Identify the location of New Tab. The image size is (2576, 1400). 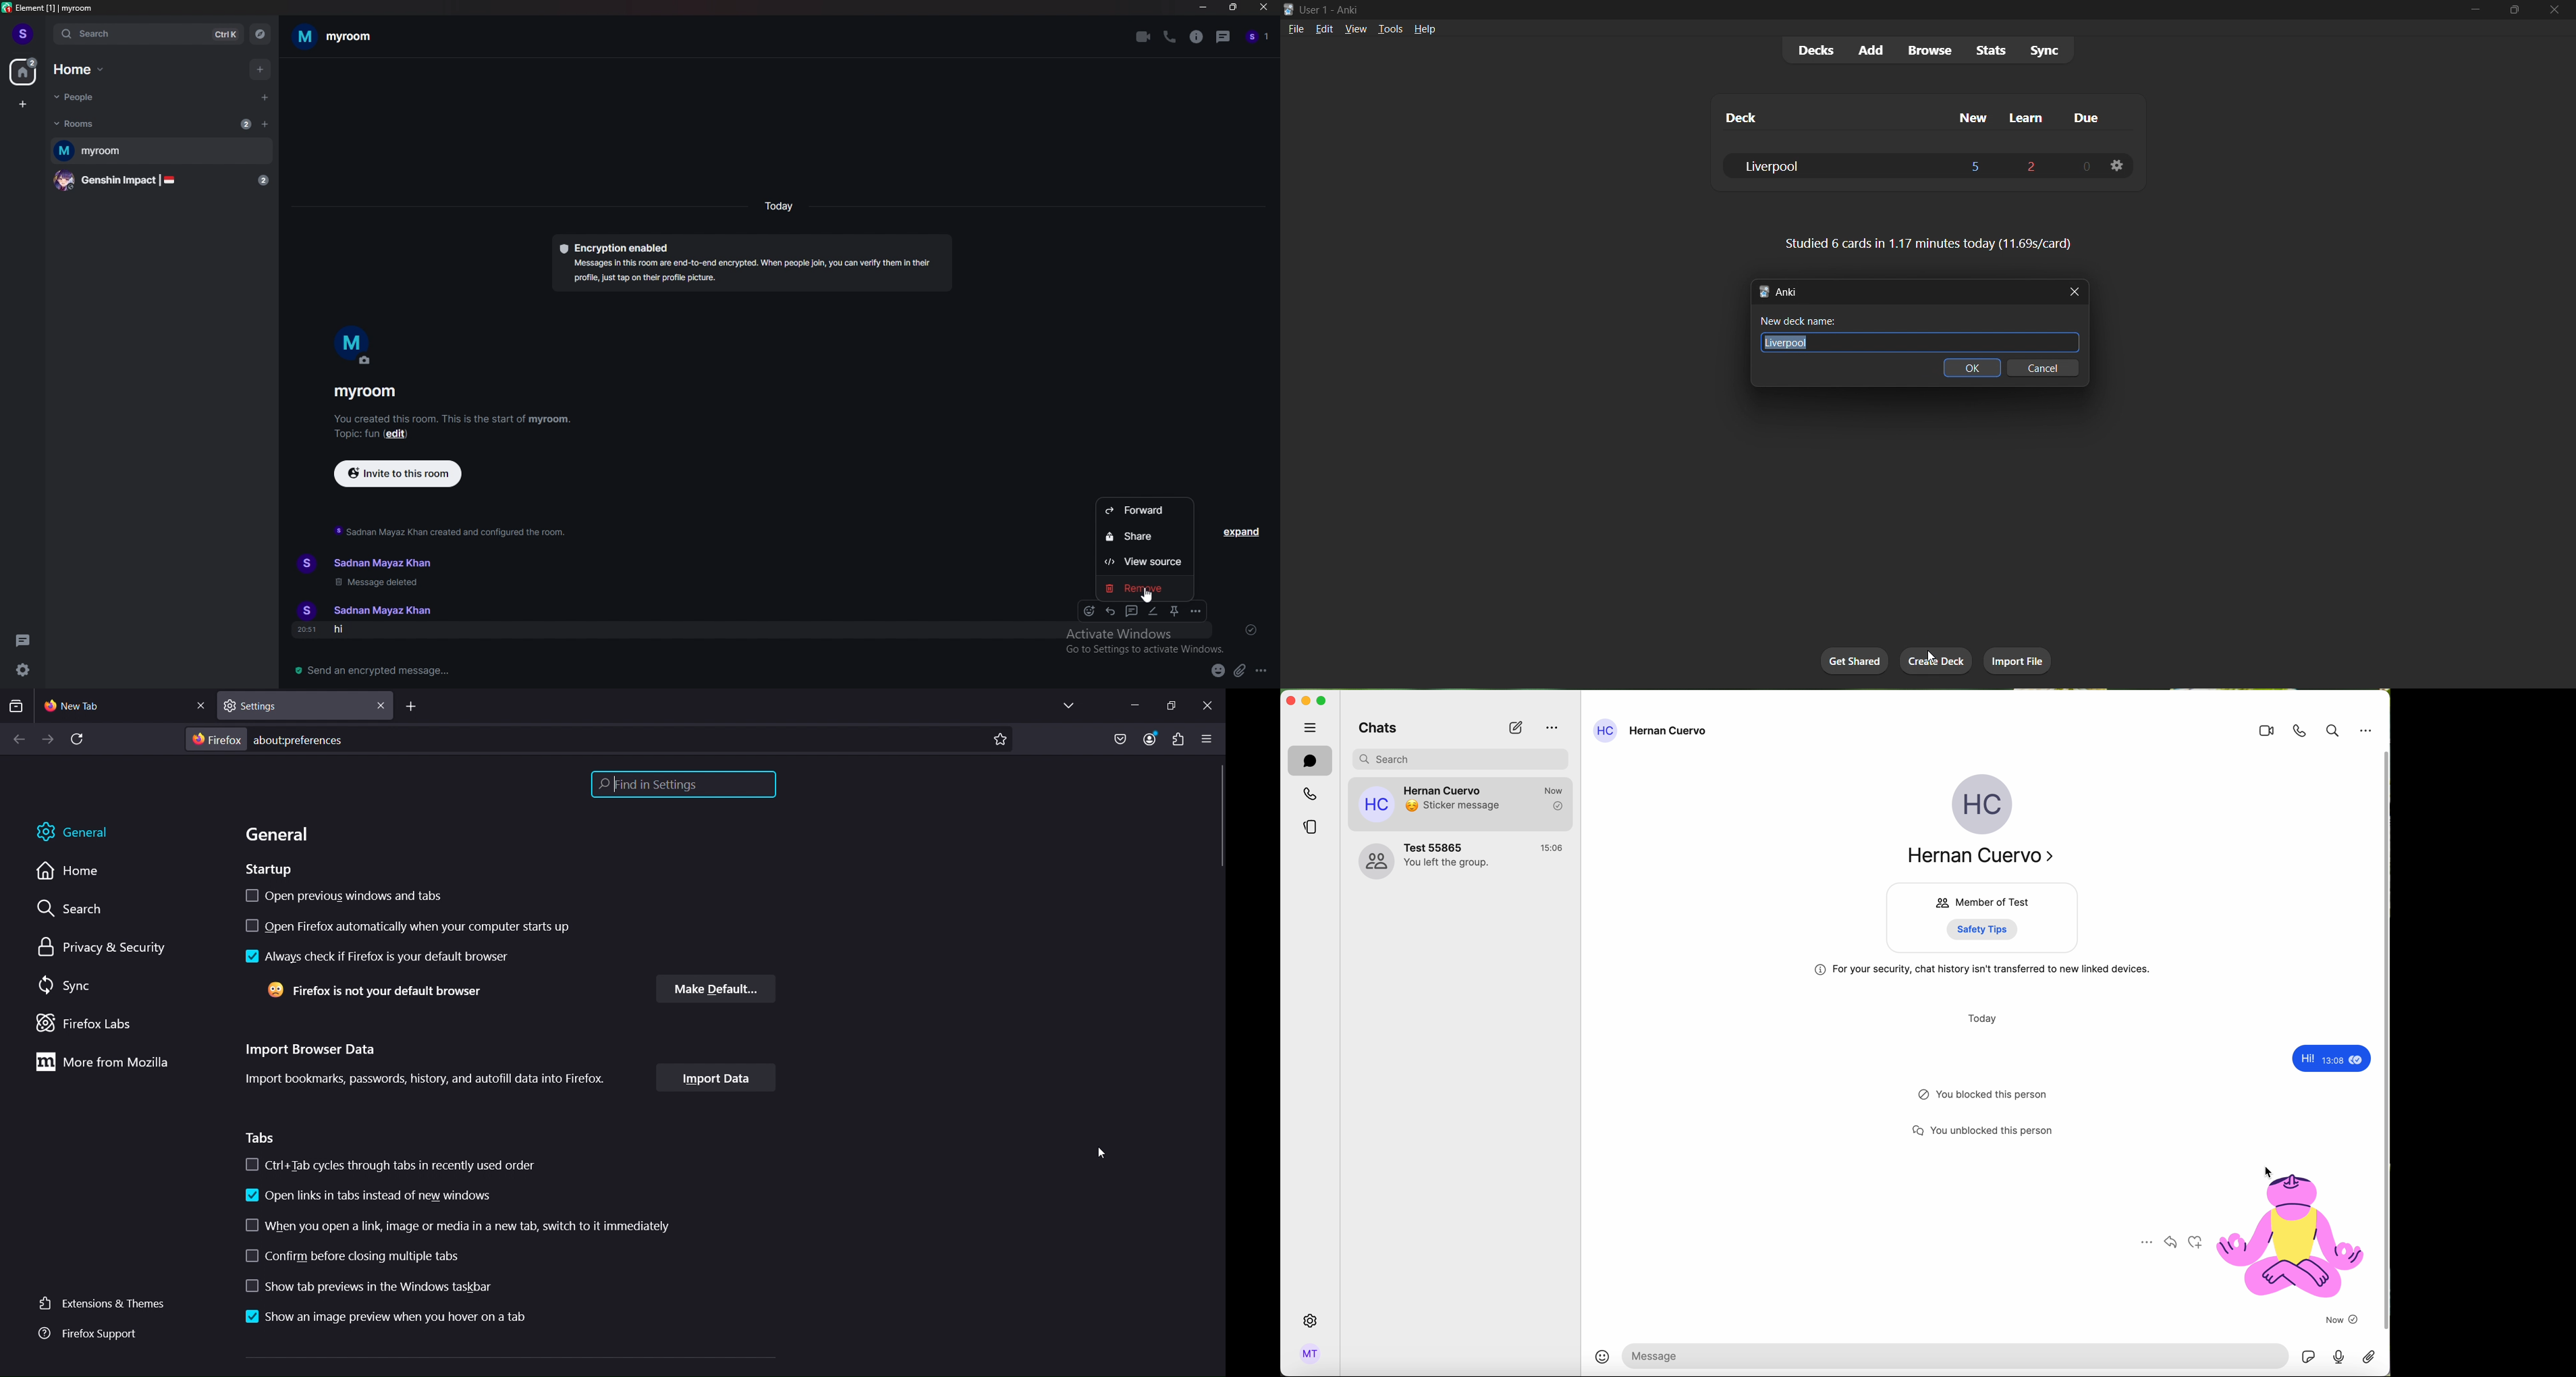
(125, 707).